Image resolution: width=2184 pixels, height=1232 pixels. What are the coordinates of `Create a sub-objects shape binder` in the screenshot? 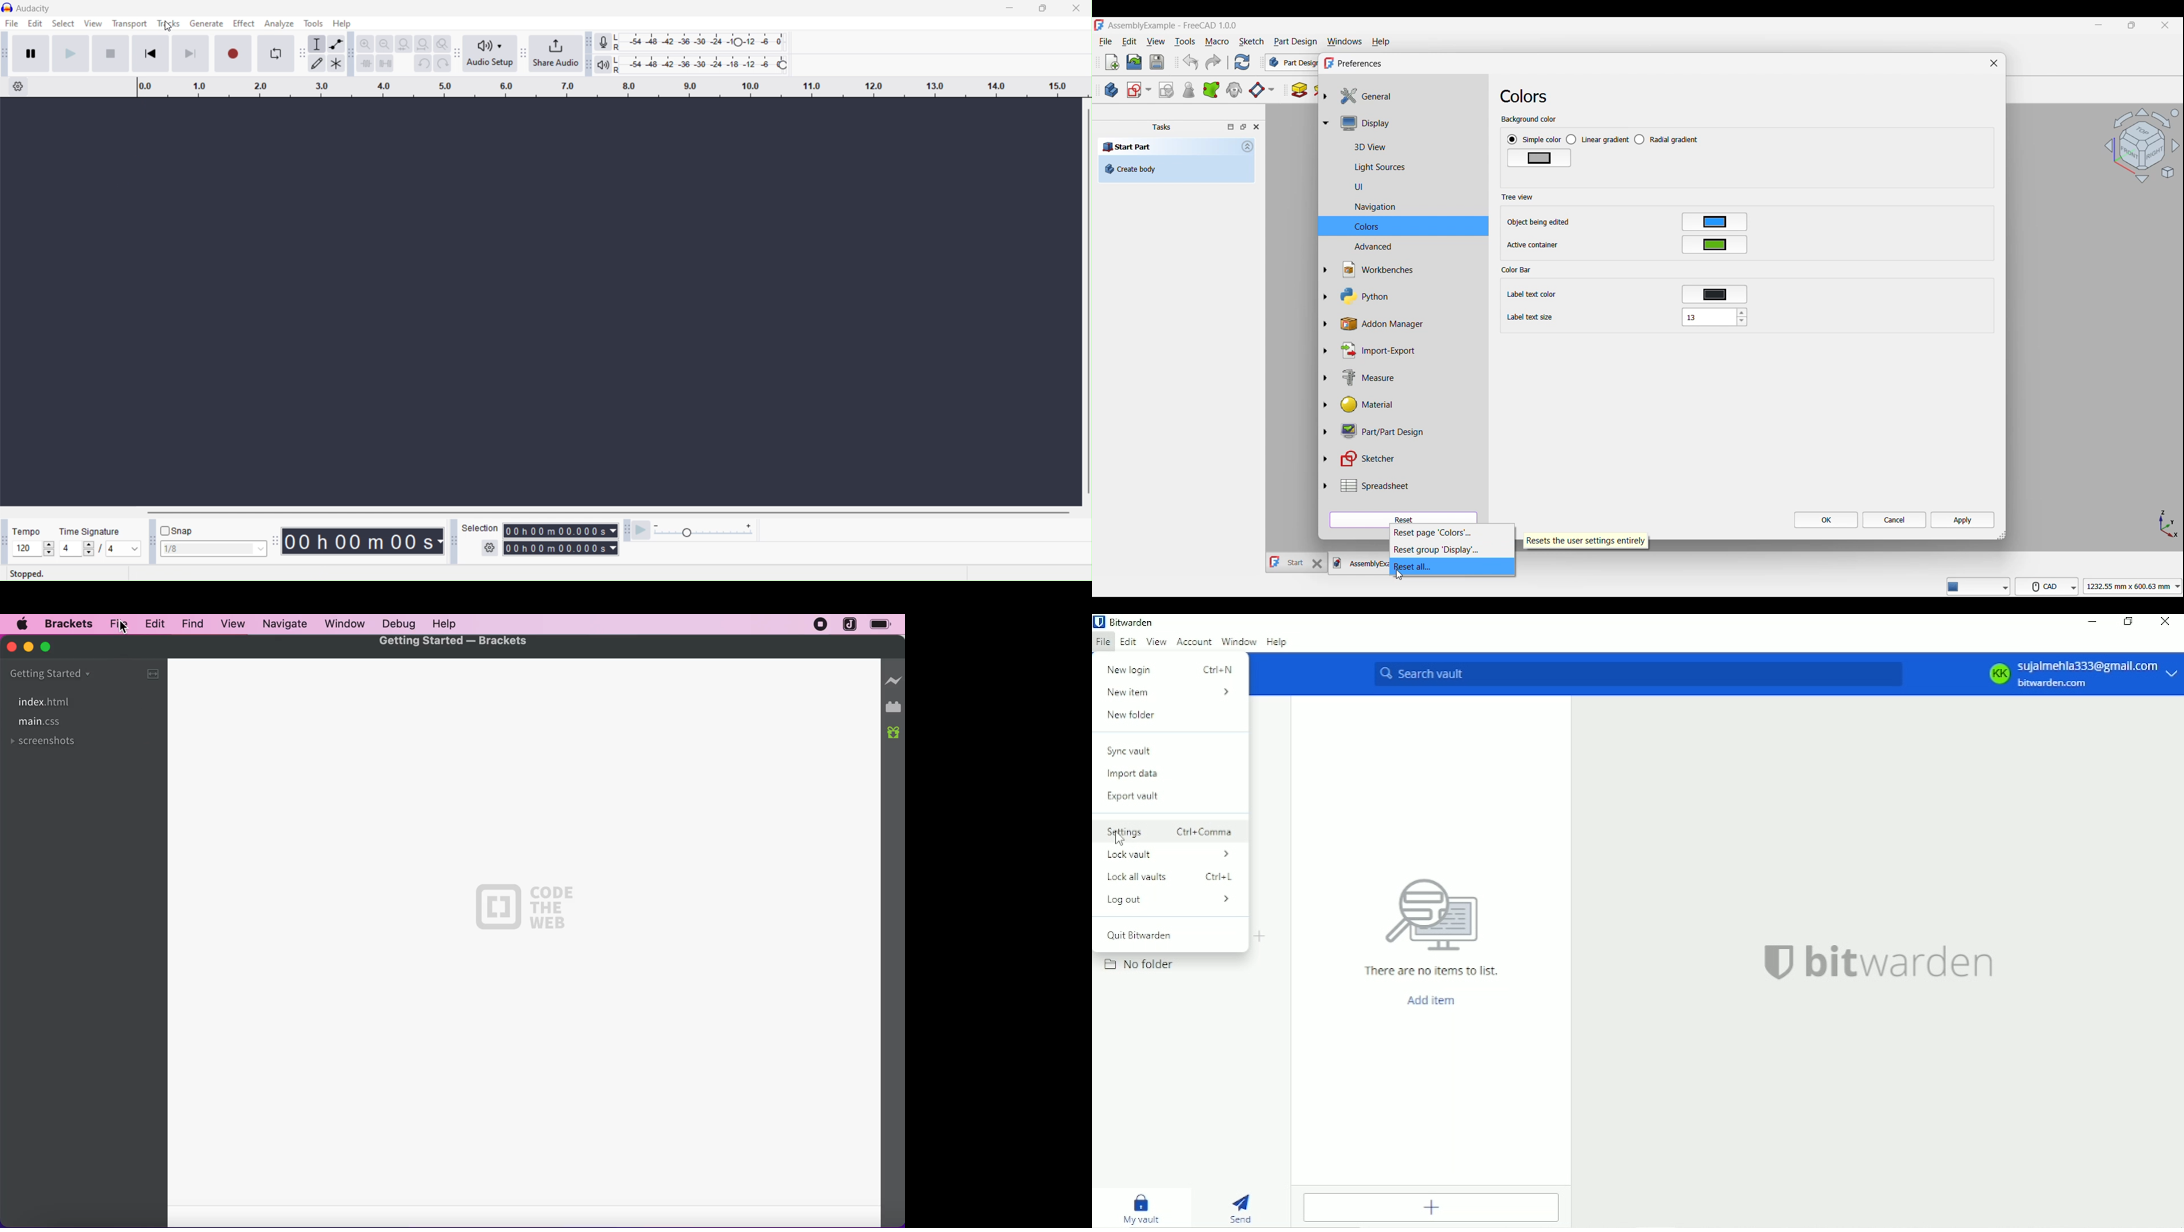 It's located at (1211, 90).